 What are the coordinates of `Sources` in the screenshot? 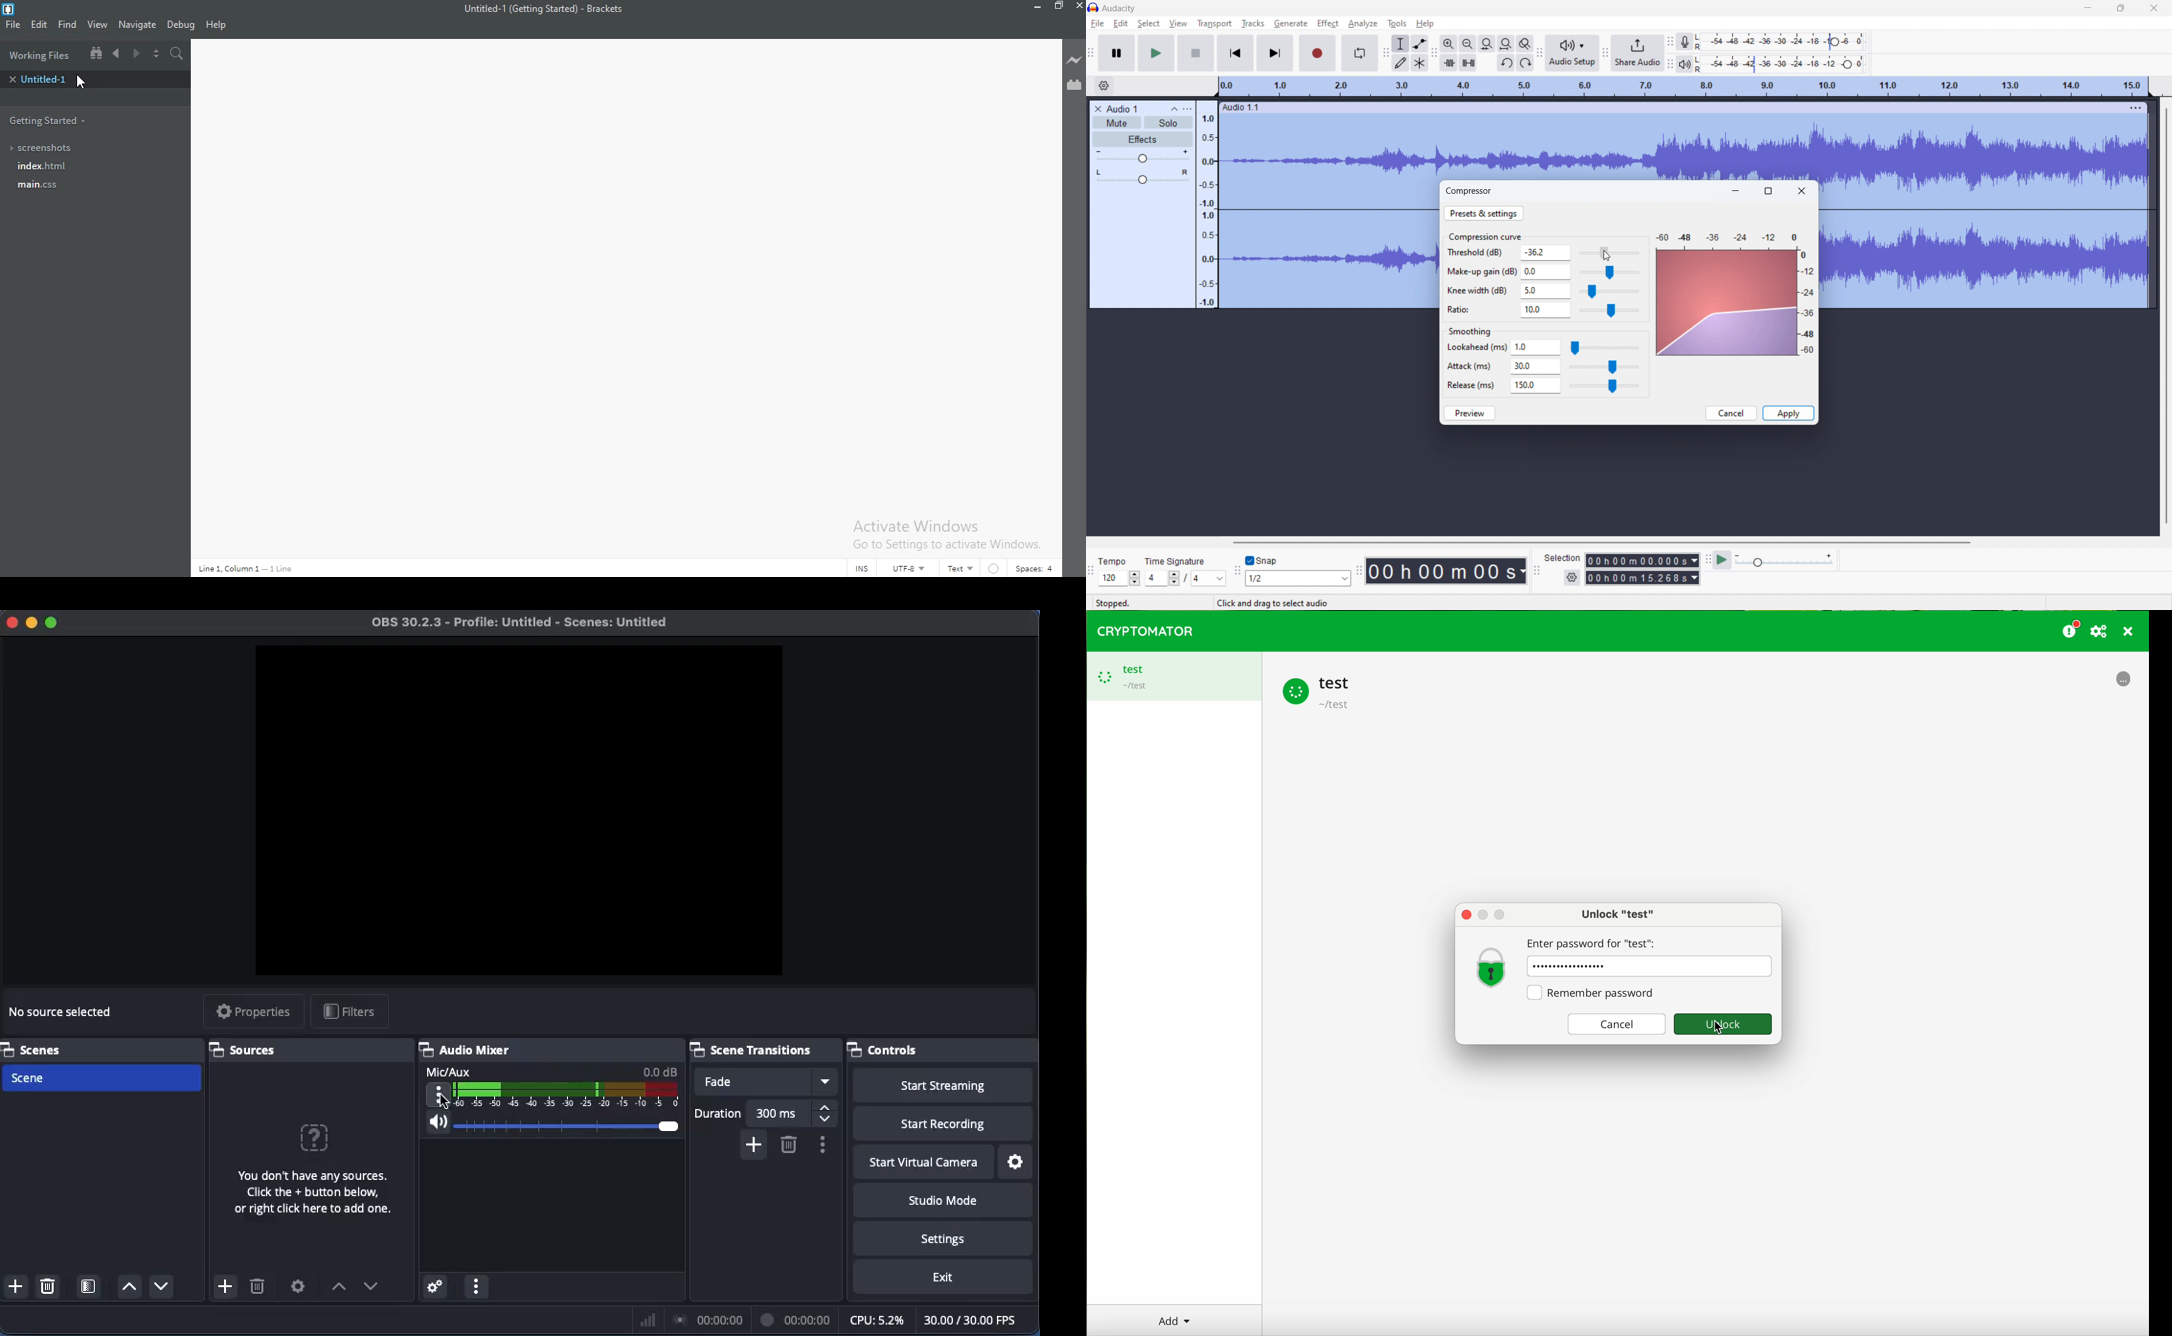 It's located at (248, 1050).